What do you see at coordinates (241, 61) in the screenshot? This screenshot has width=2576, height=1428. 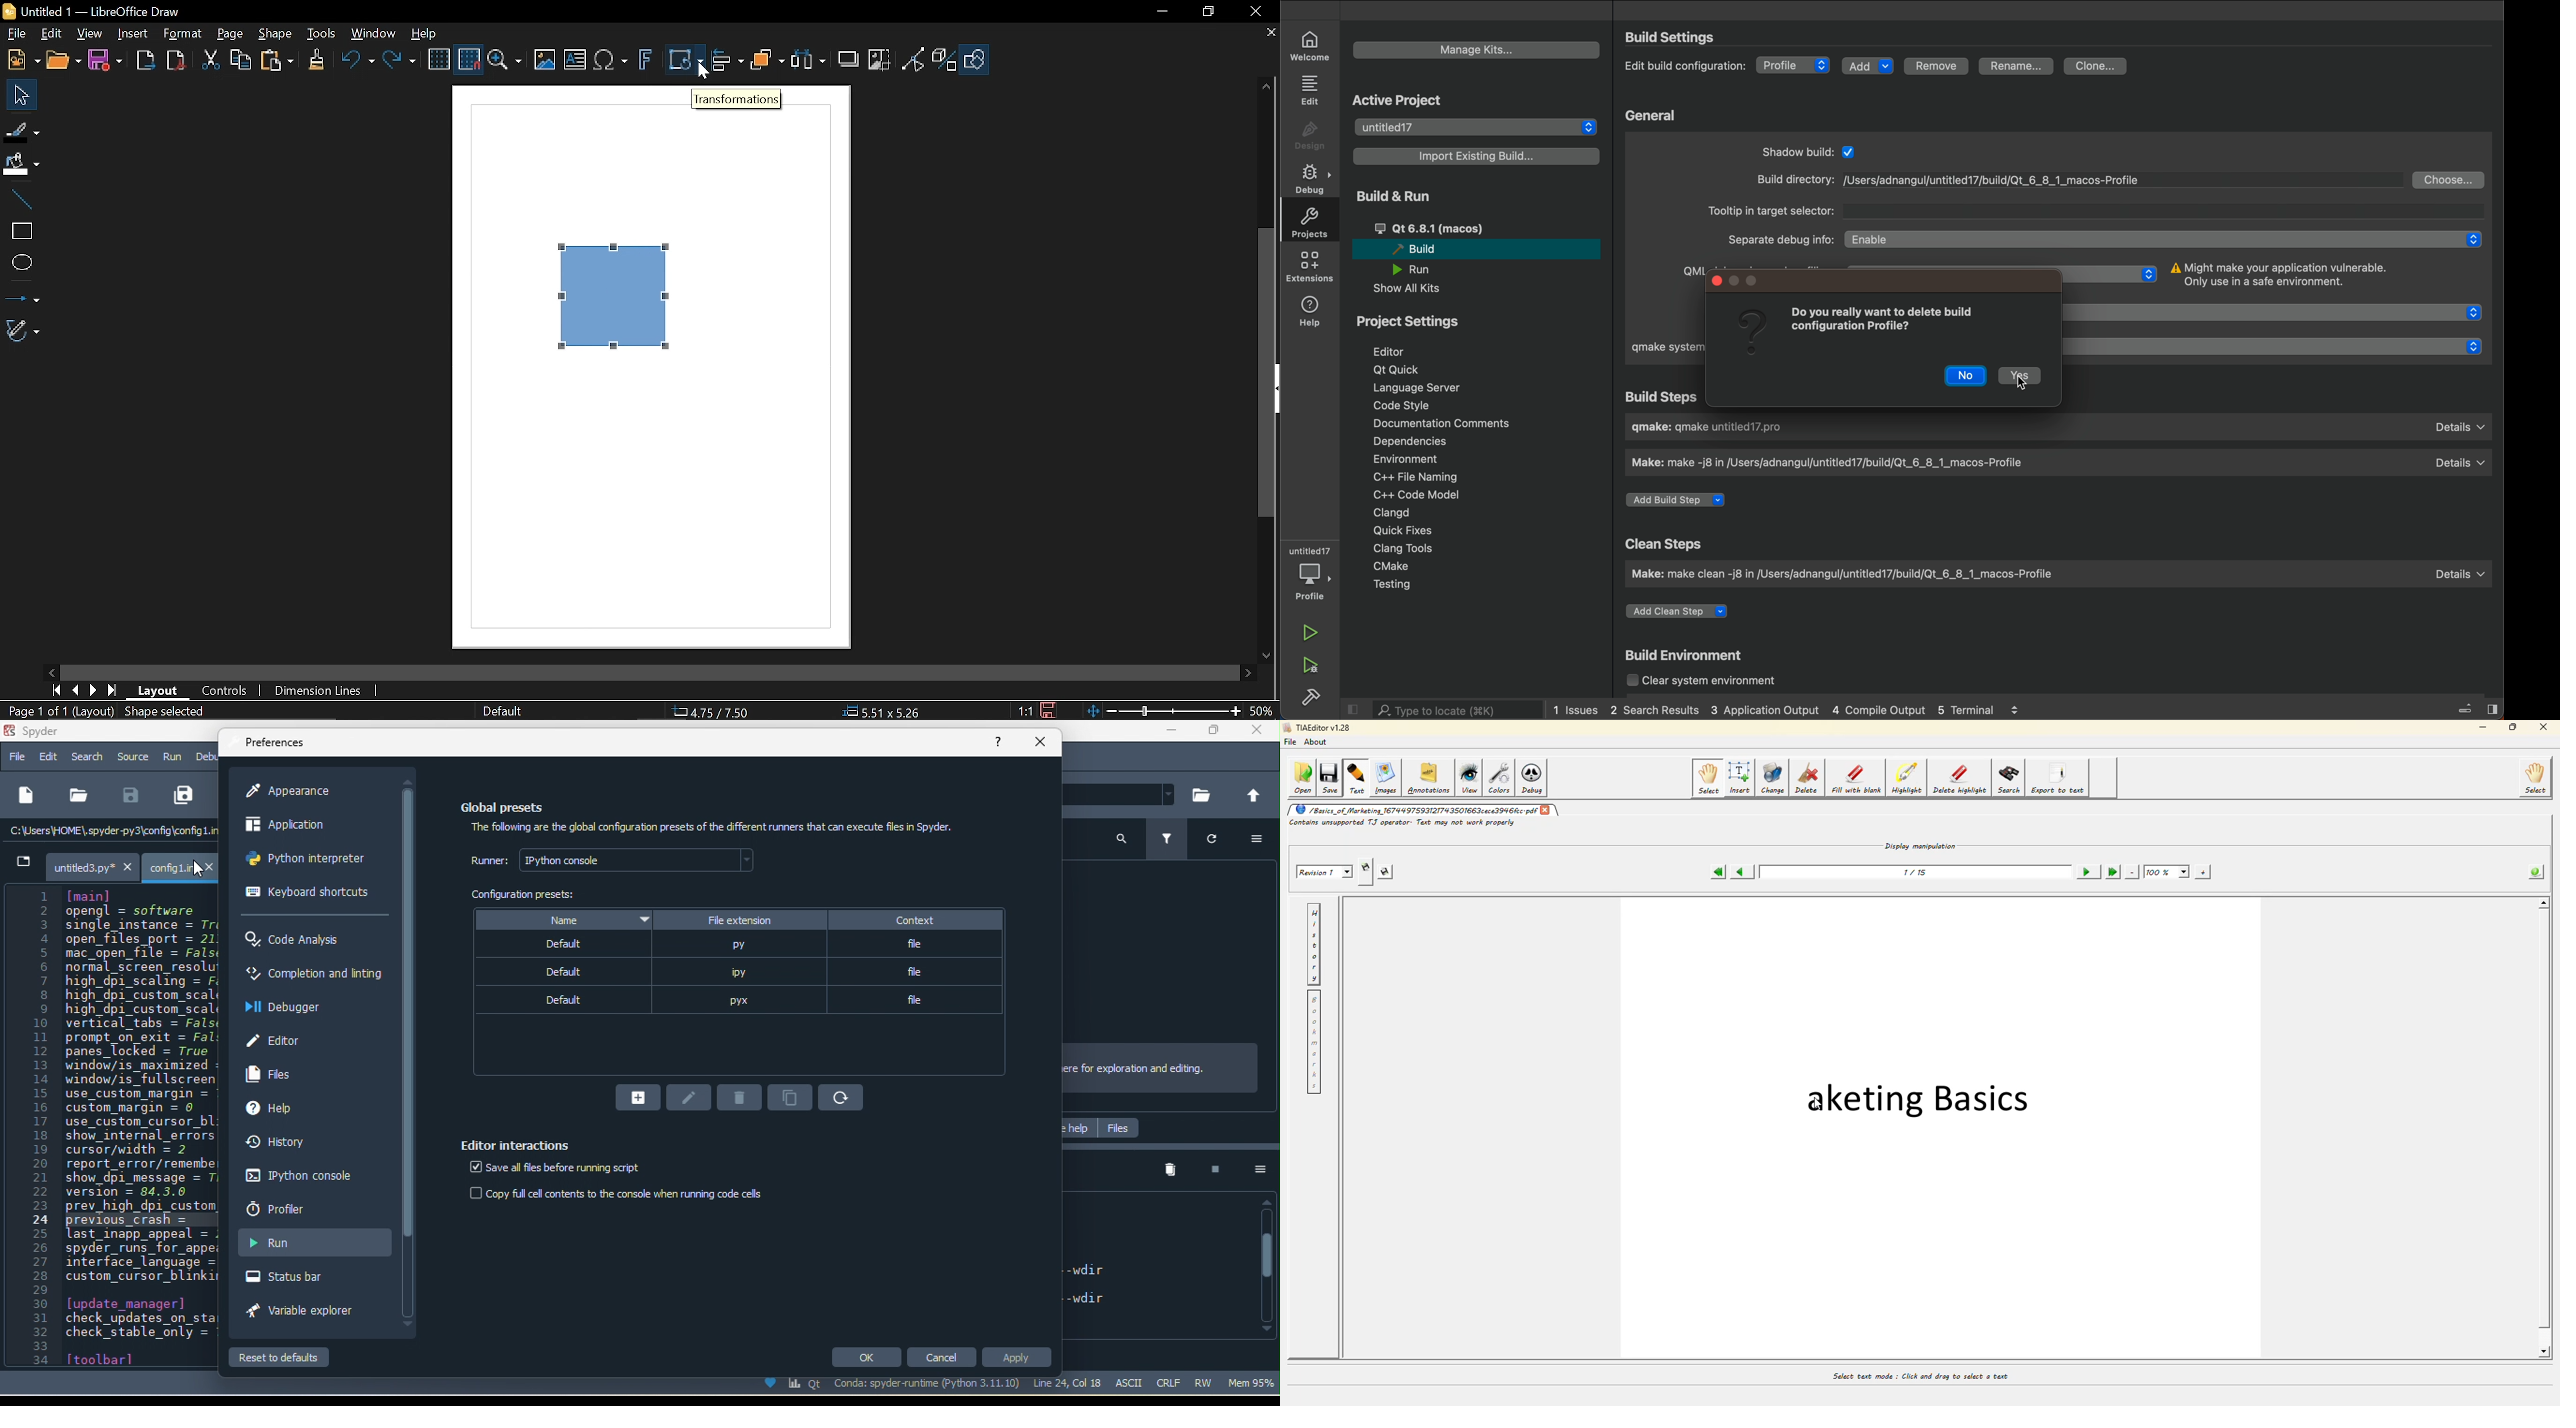 I see `Copy` at bounding box center [241, 61].